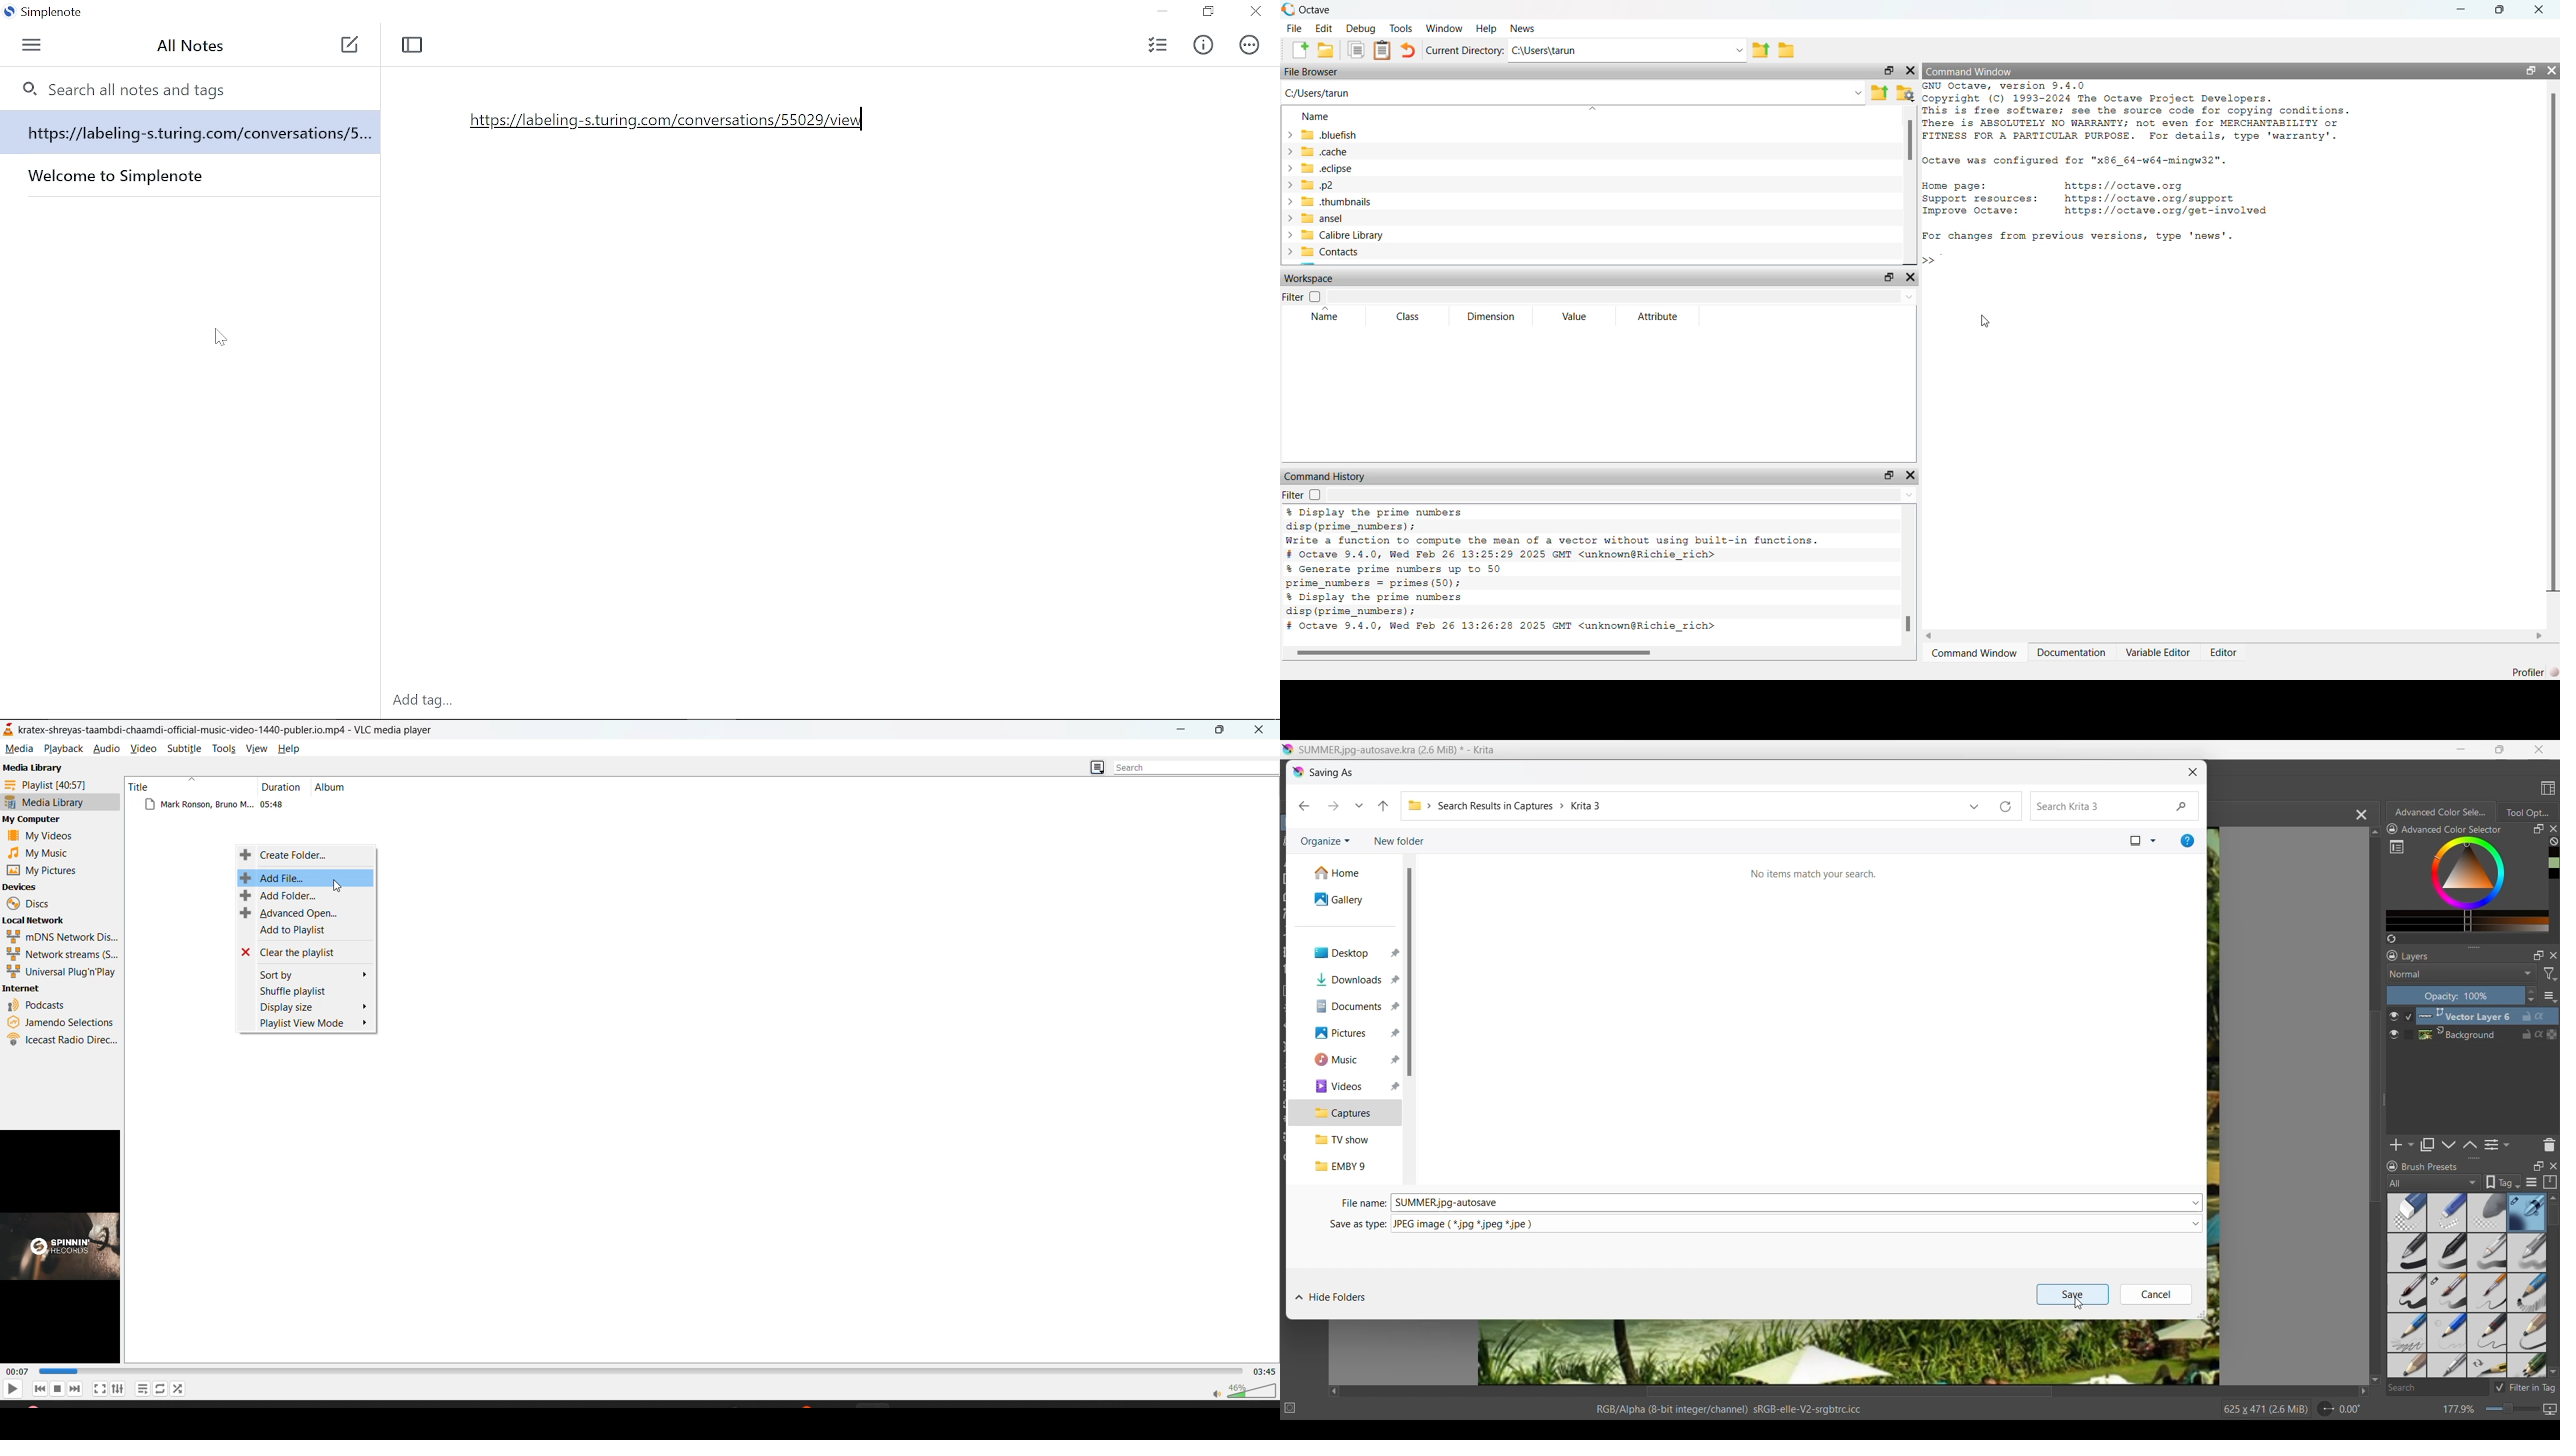  What do you see at coordinates (31, 904) in the screenshot?
I see `discs` at bounding box center [31, 904].